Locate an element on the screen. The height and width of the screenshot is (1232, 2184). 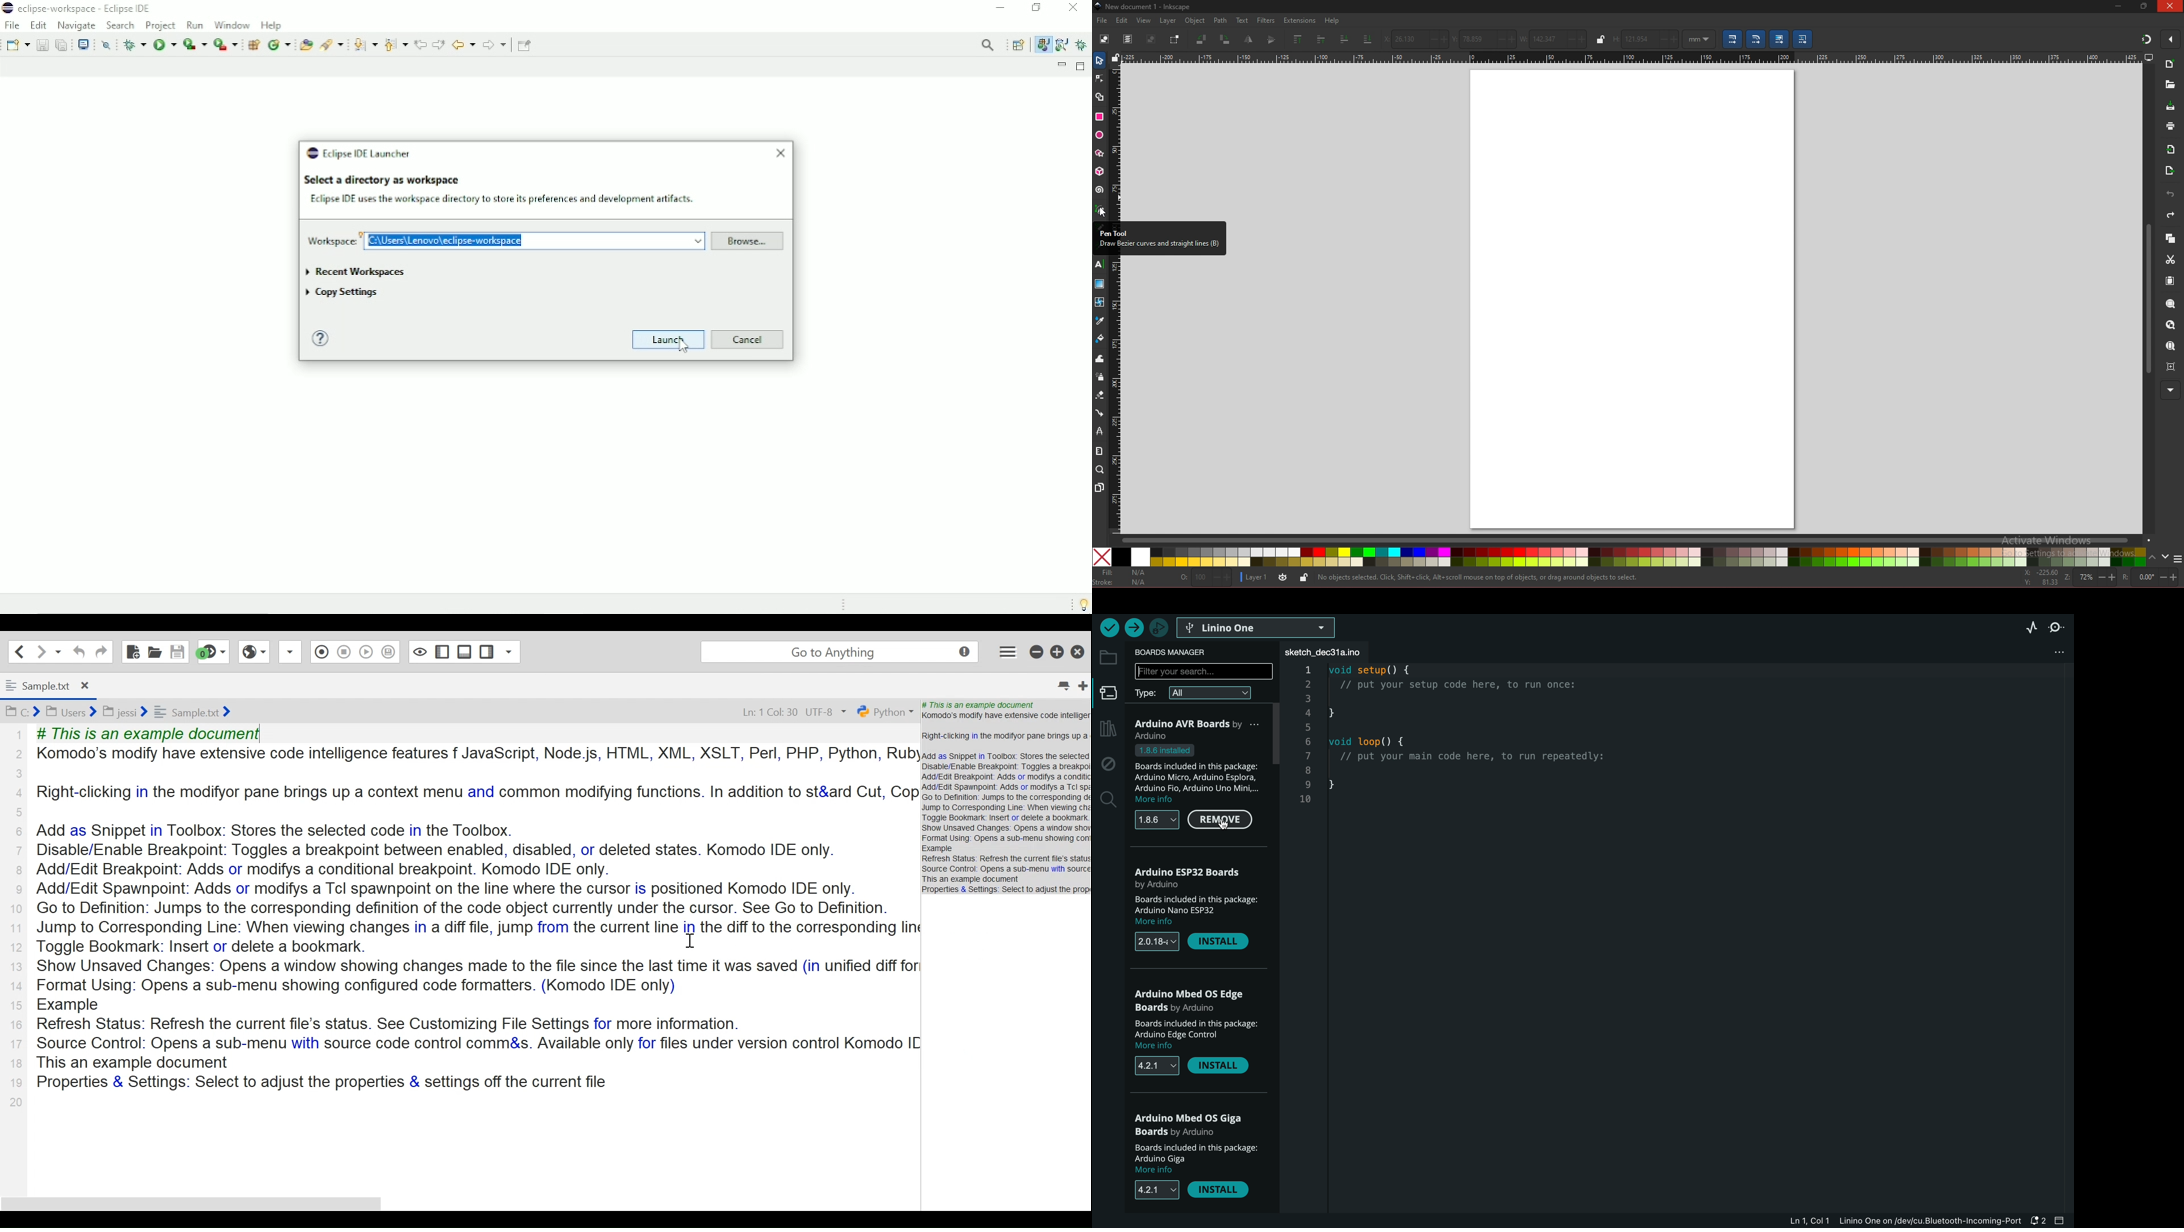
Save all is located at coordinates (62, 43).